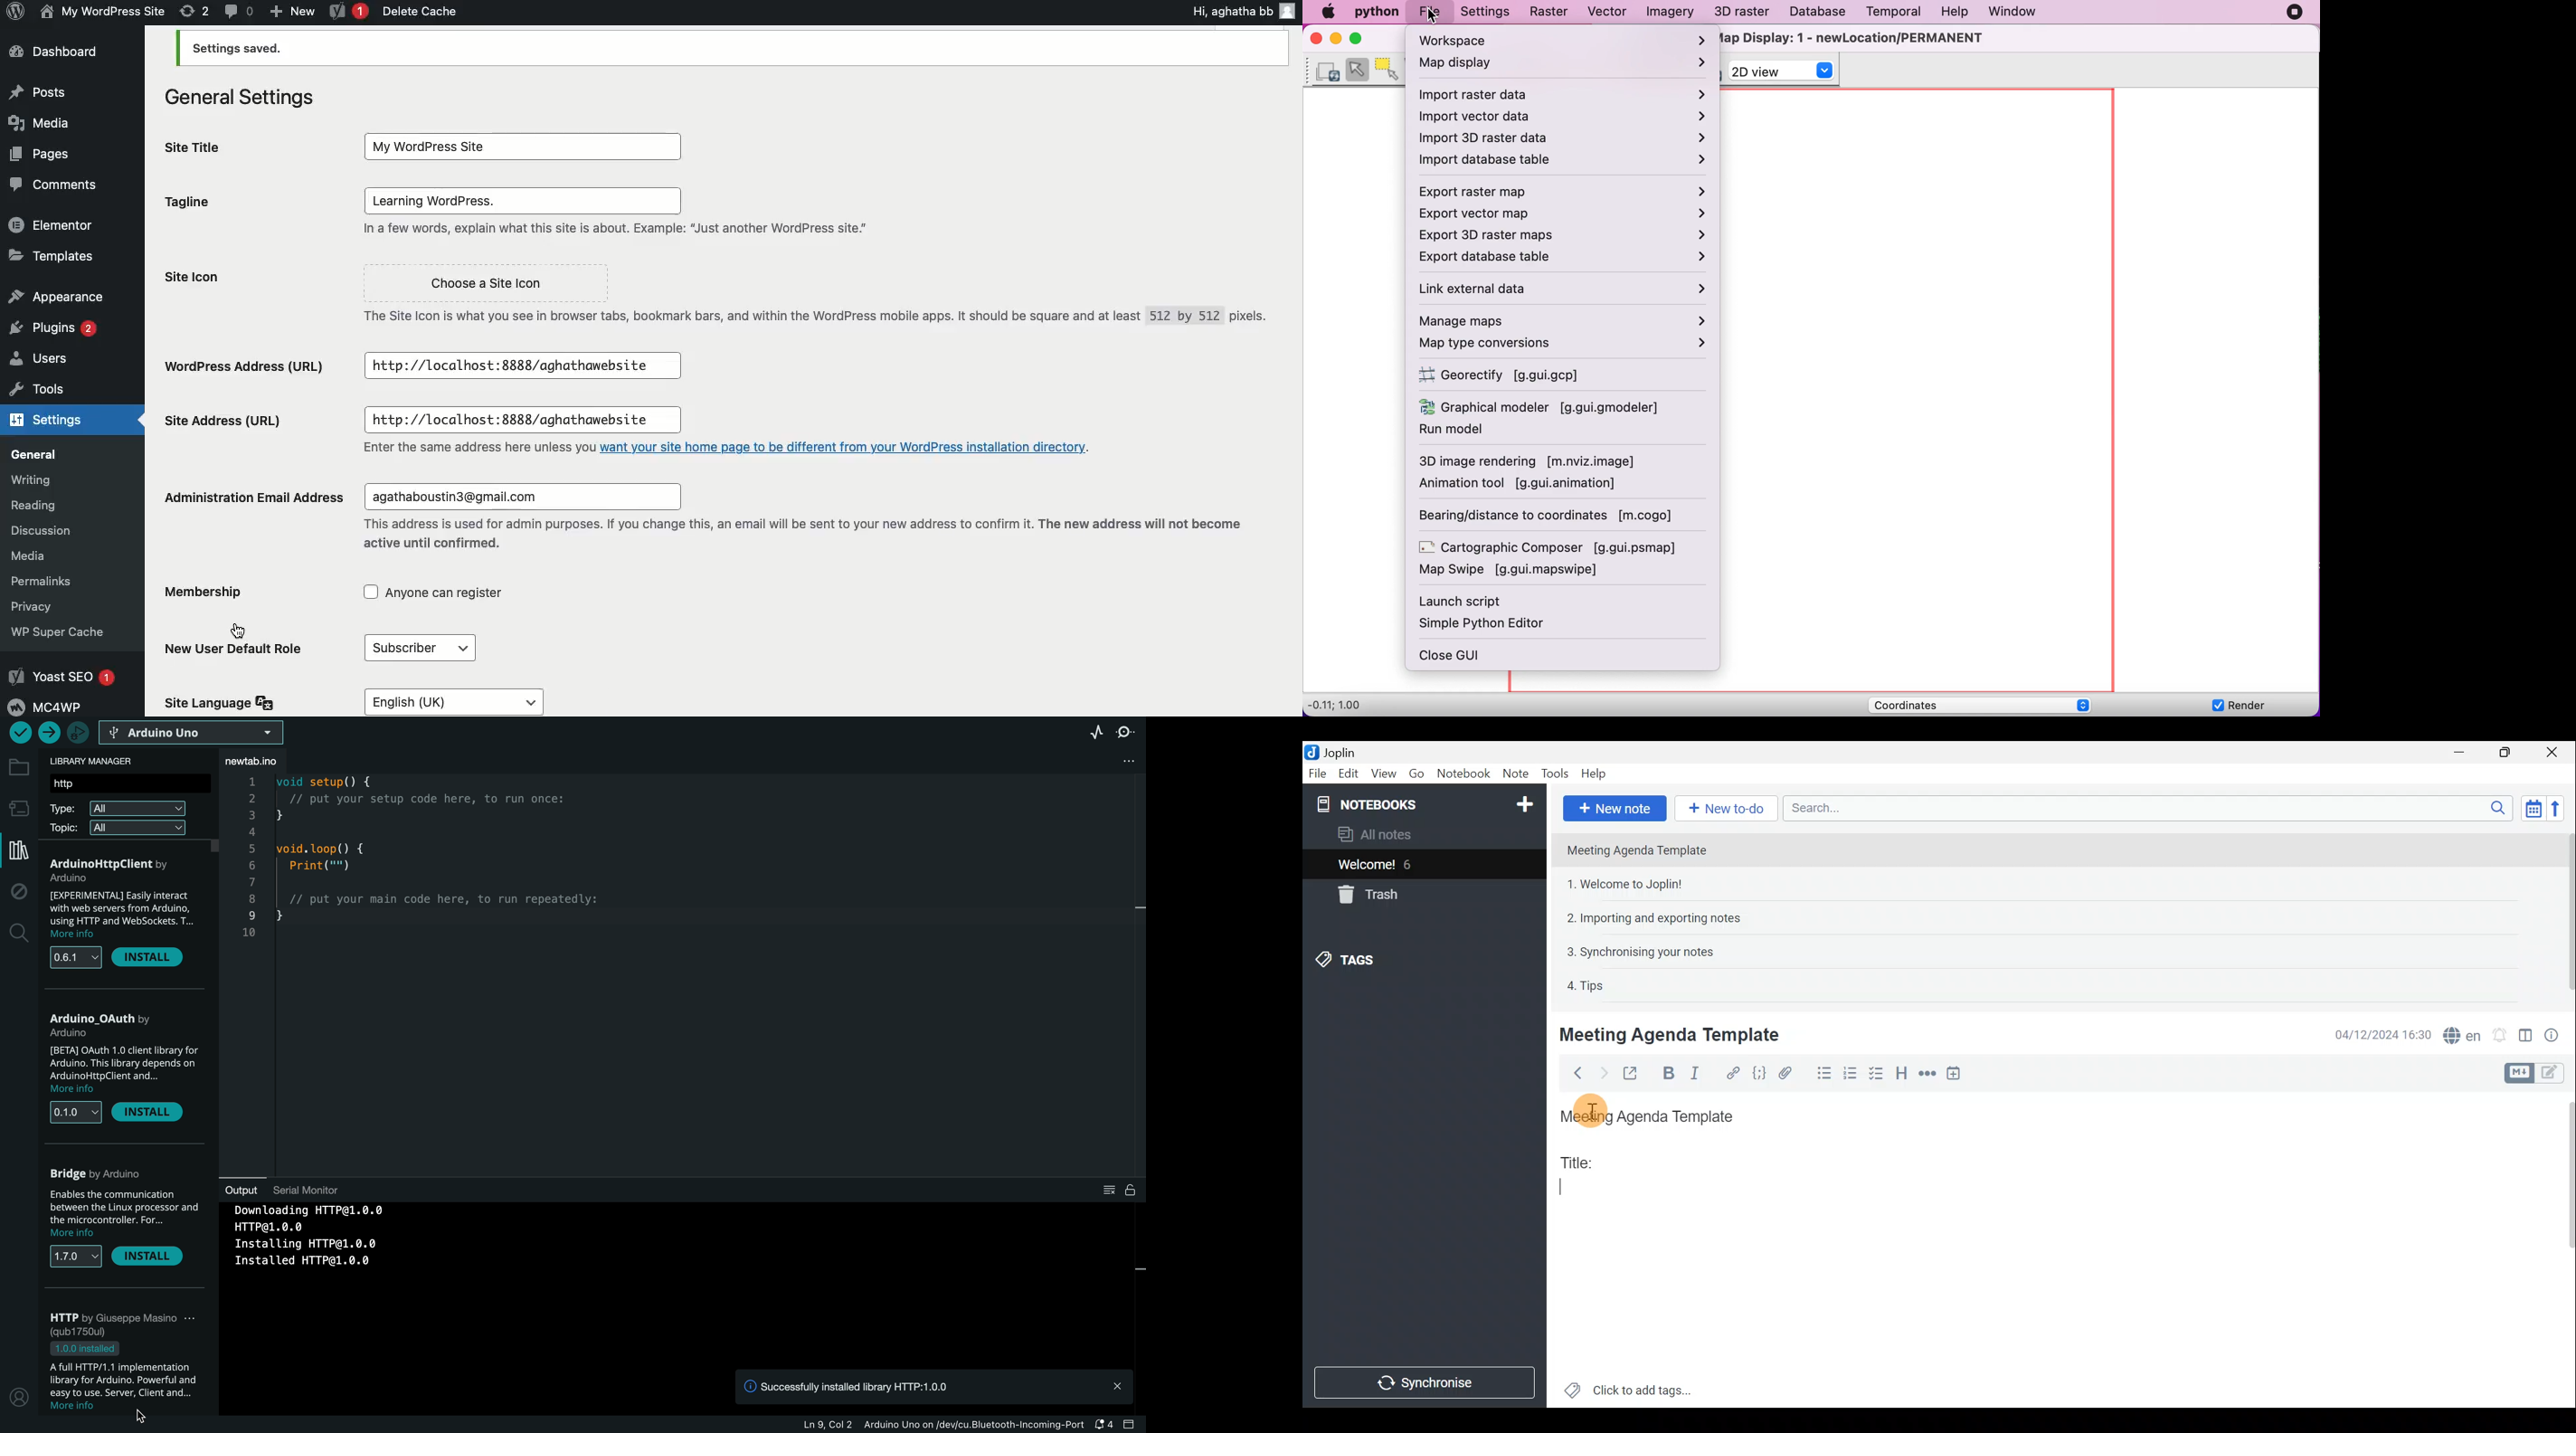  I want to click on 04/12/2024 16:30, so click(2376, 1034).